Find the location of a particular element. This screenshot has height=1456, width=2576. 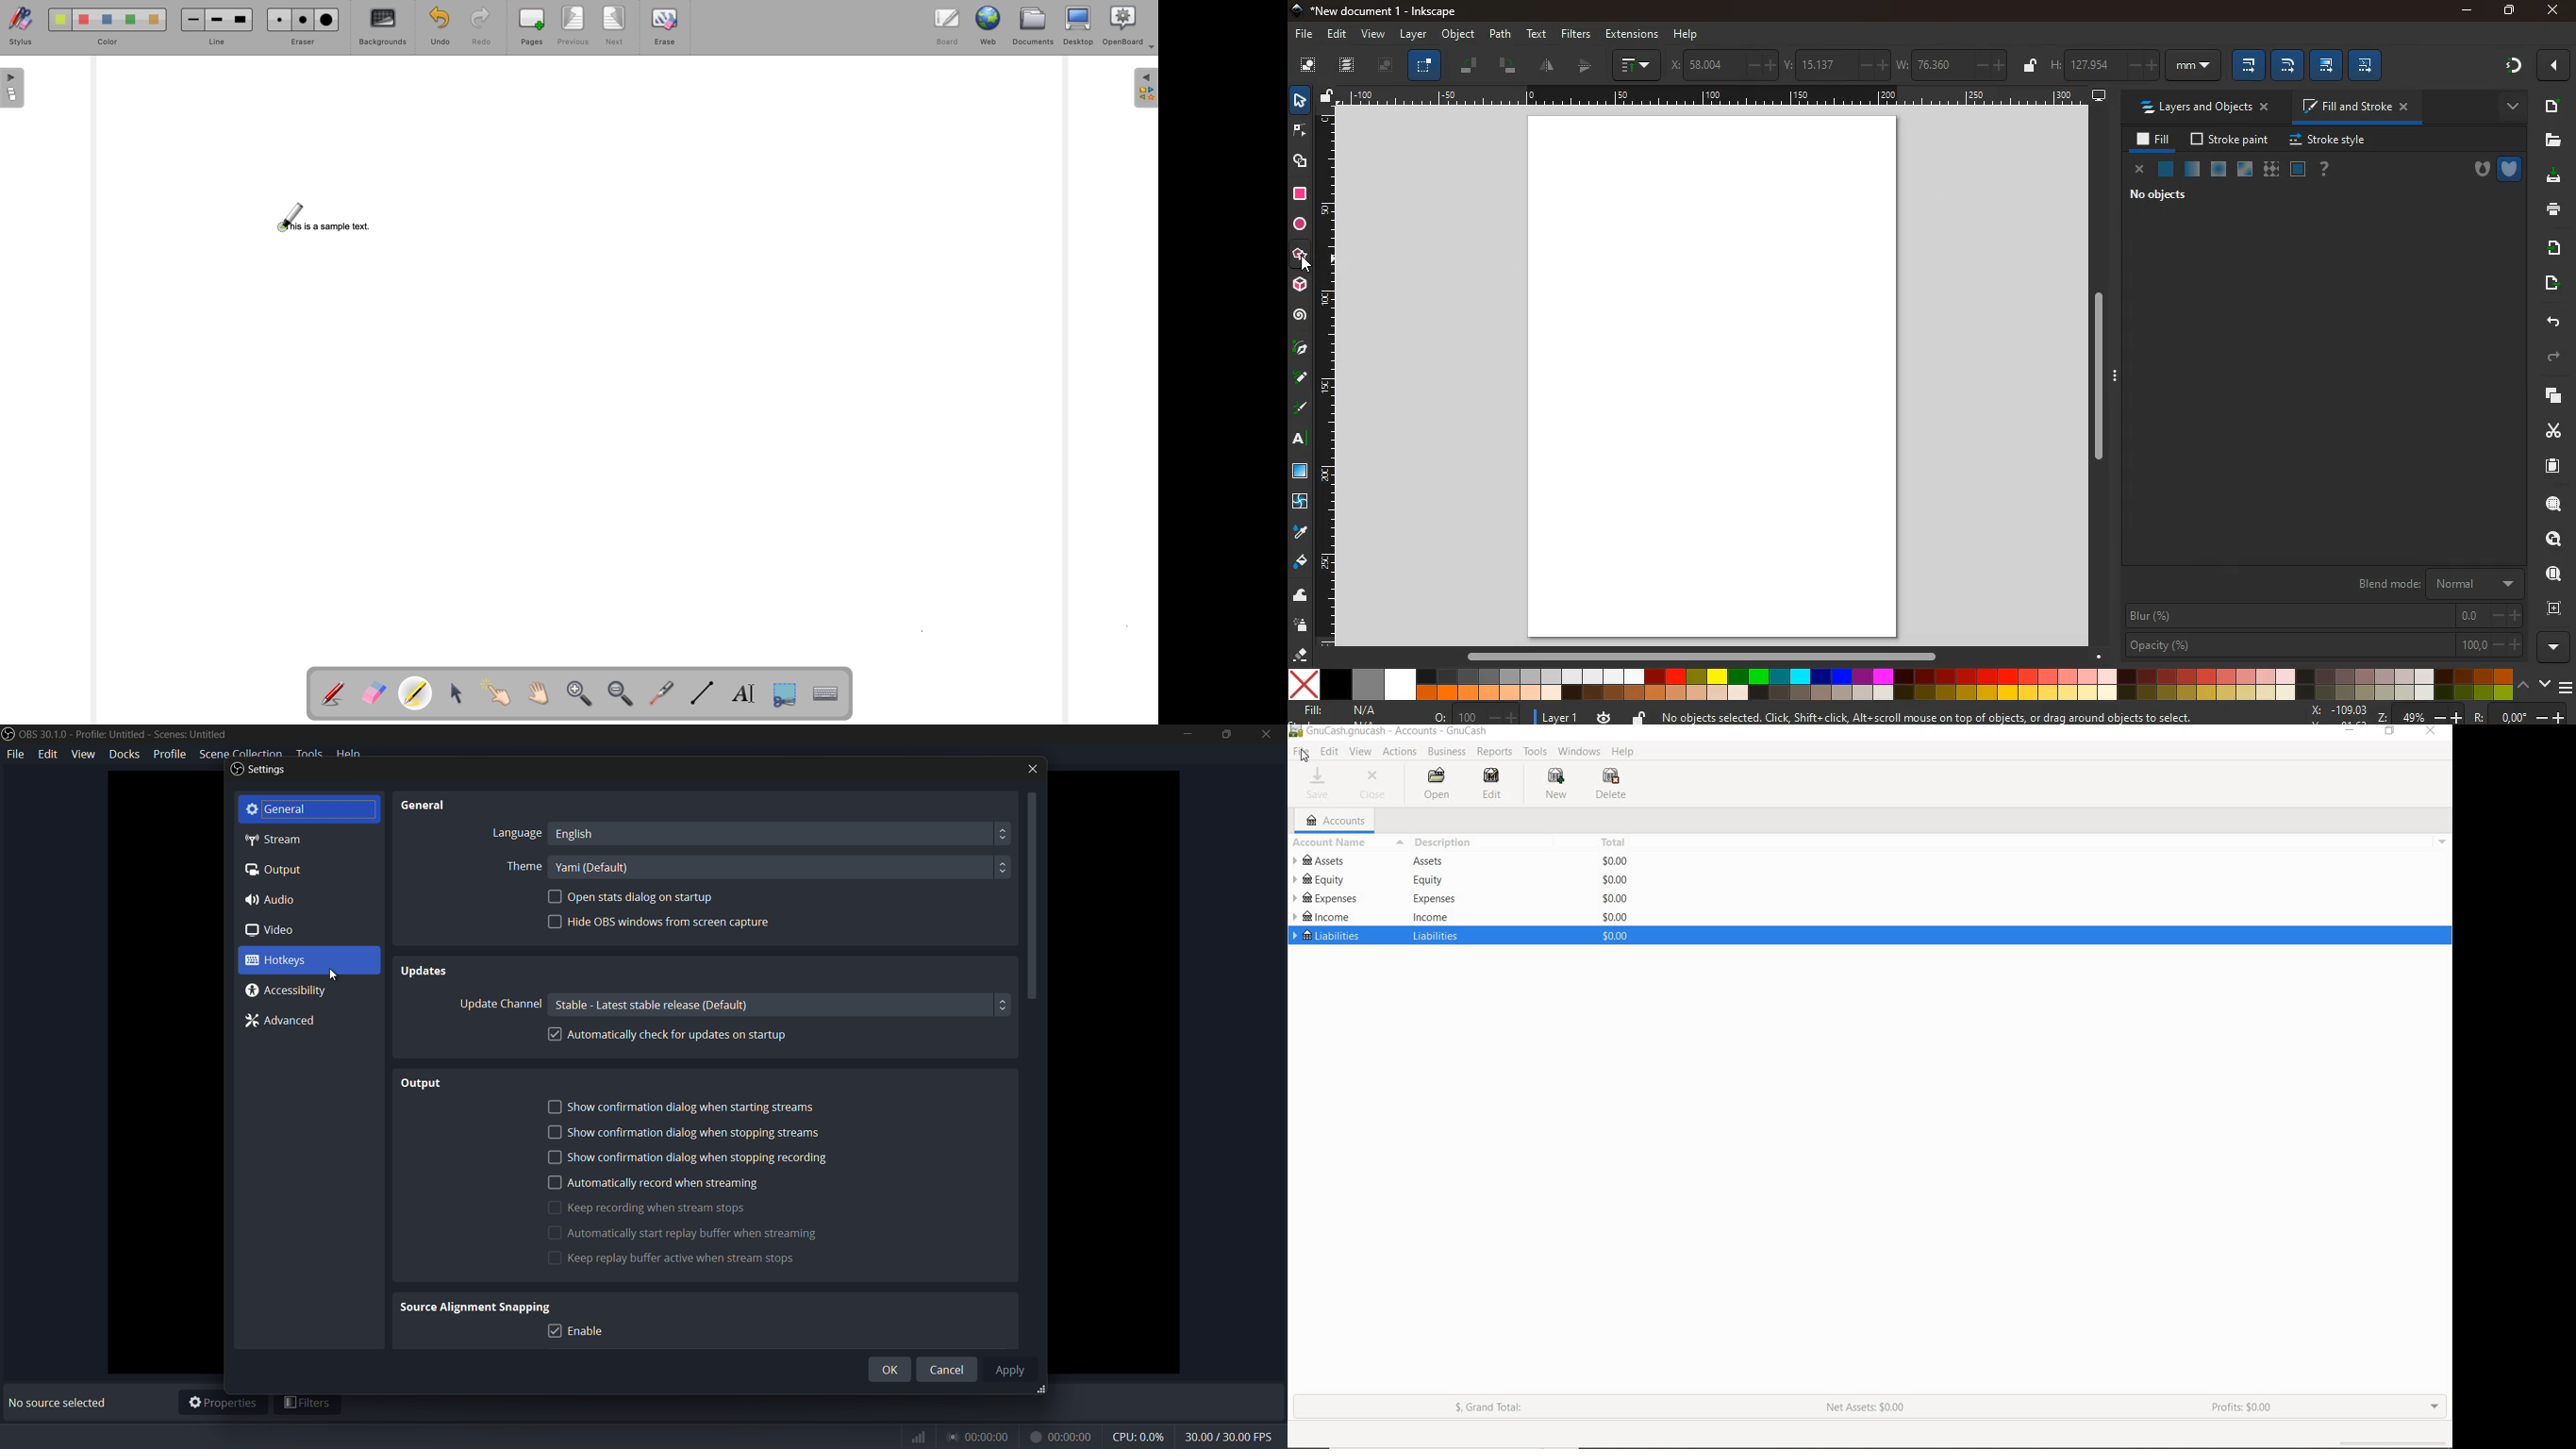

spiral is located at coordinates (1302, 319).